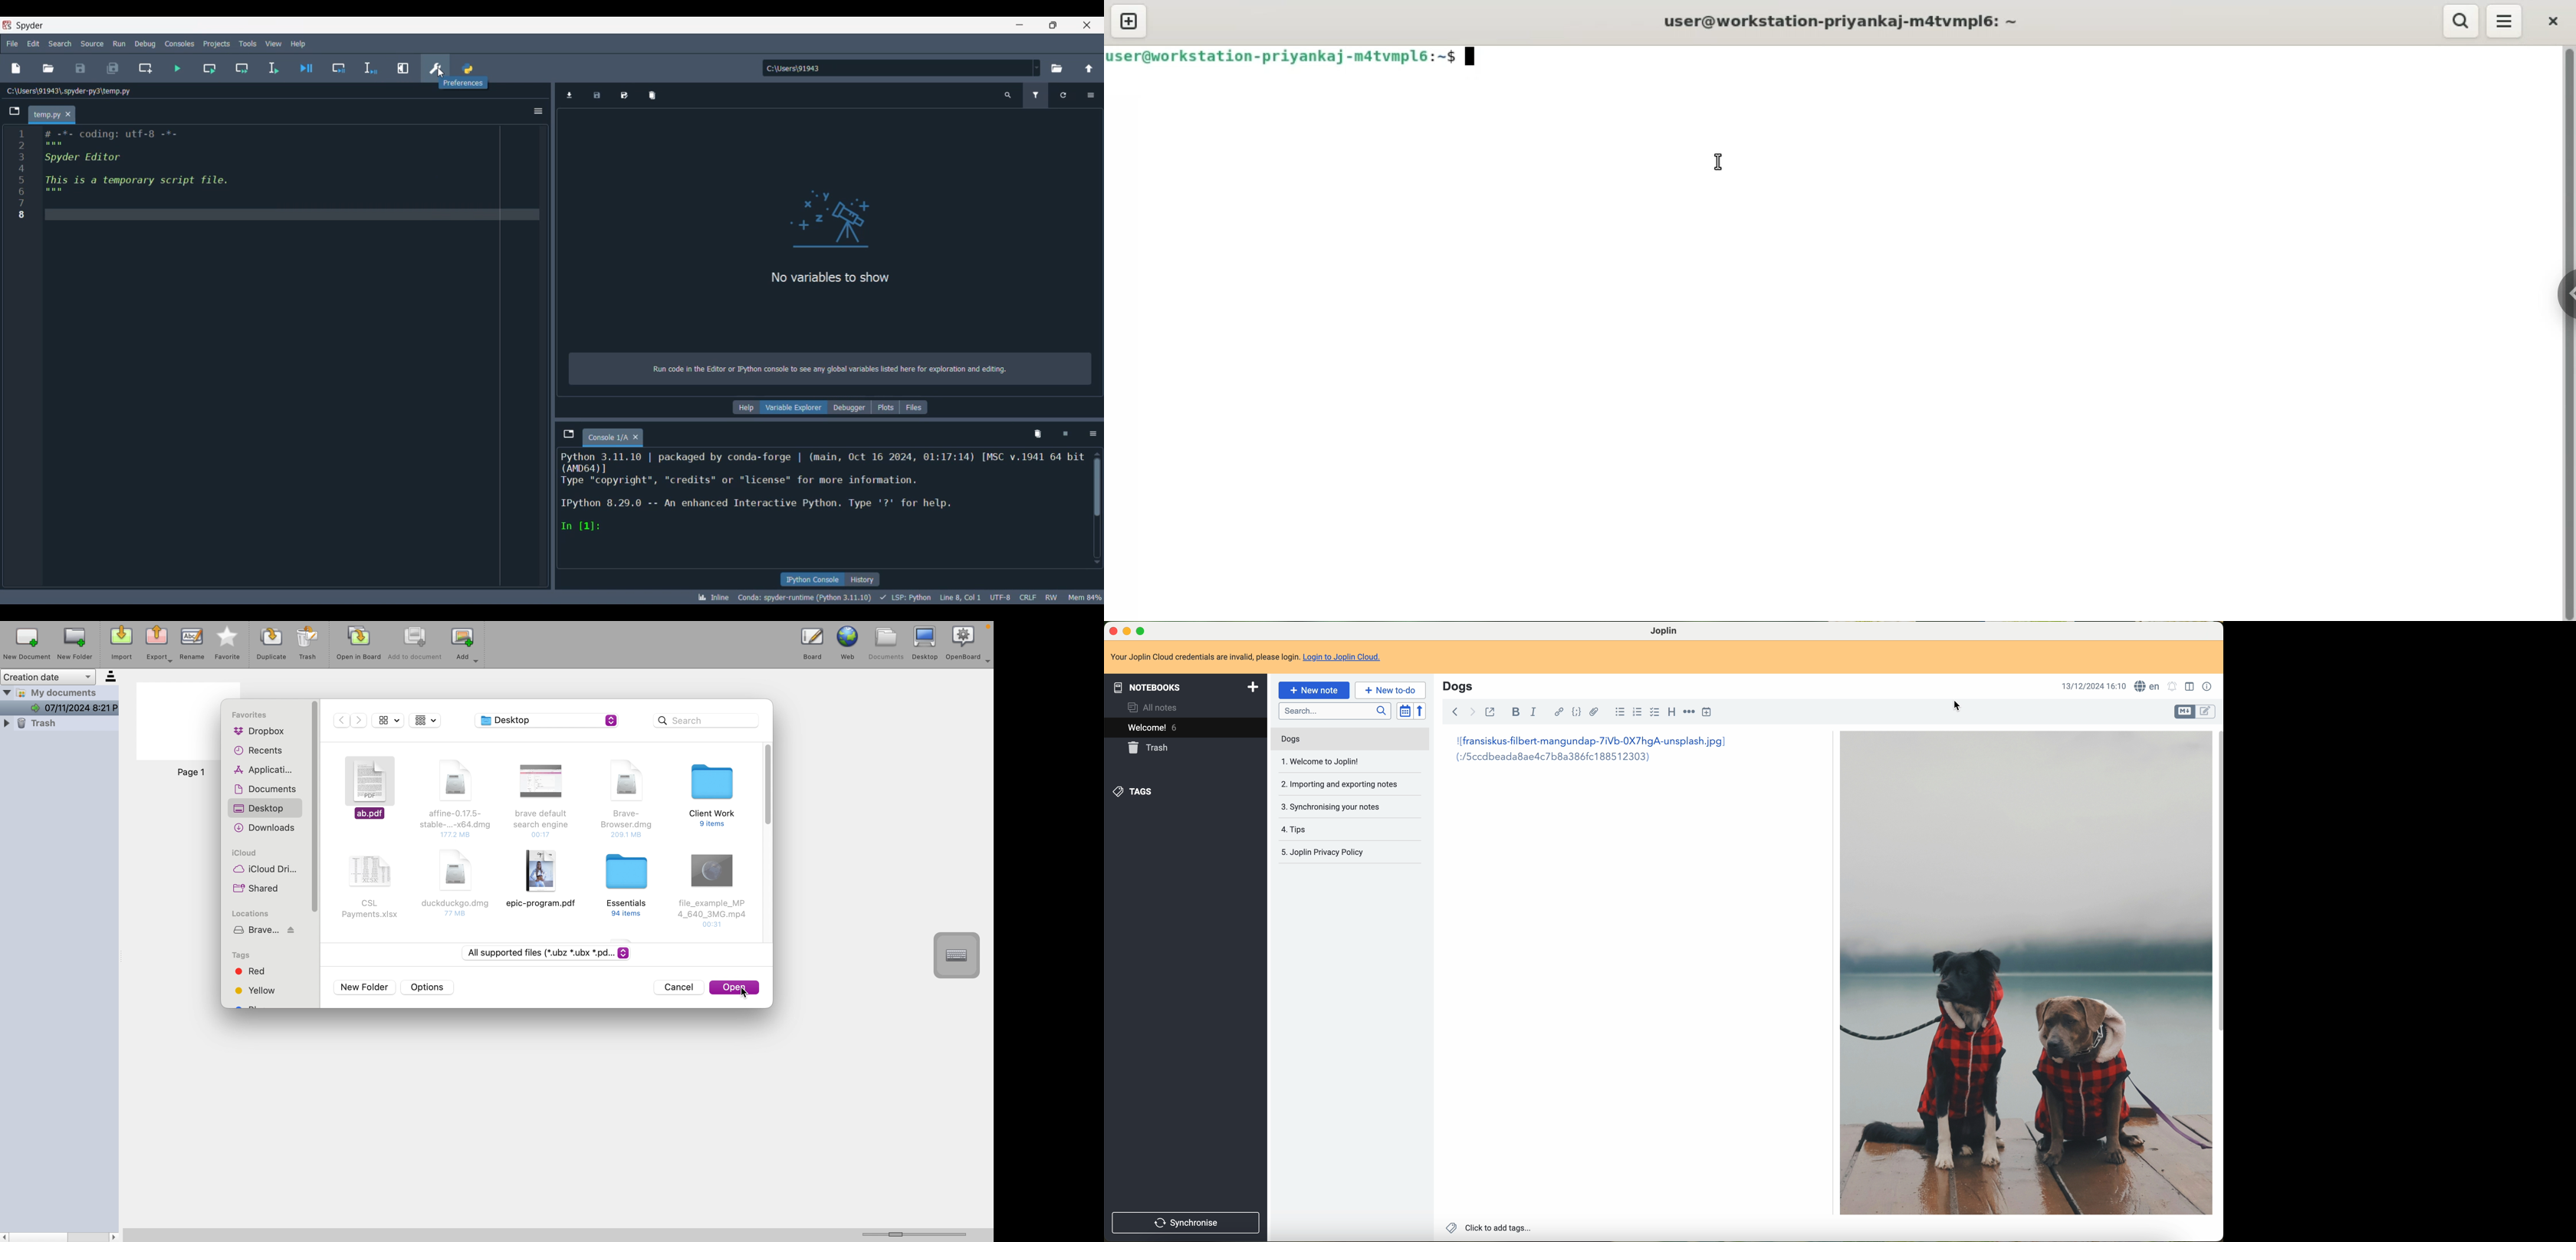 The image size is (2576, 1260). What do you see at coordinates (1136, 790) in the screenshot?
I see `tags` at bounding box center [1136, 790].